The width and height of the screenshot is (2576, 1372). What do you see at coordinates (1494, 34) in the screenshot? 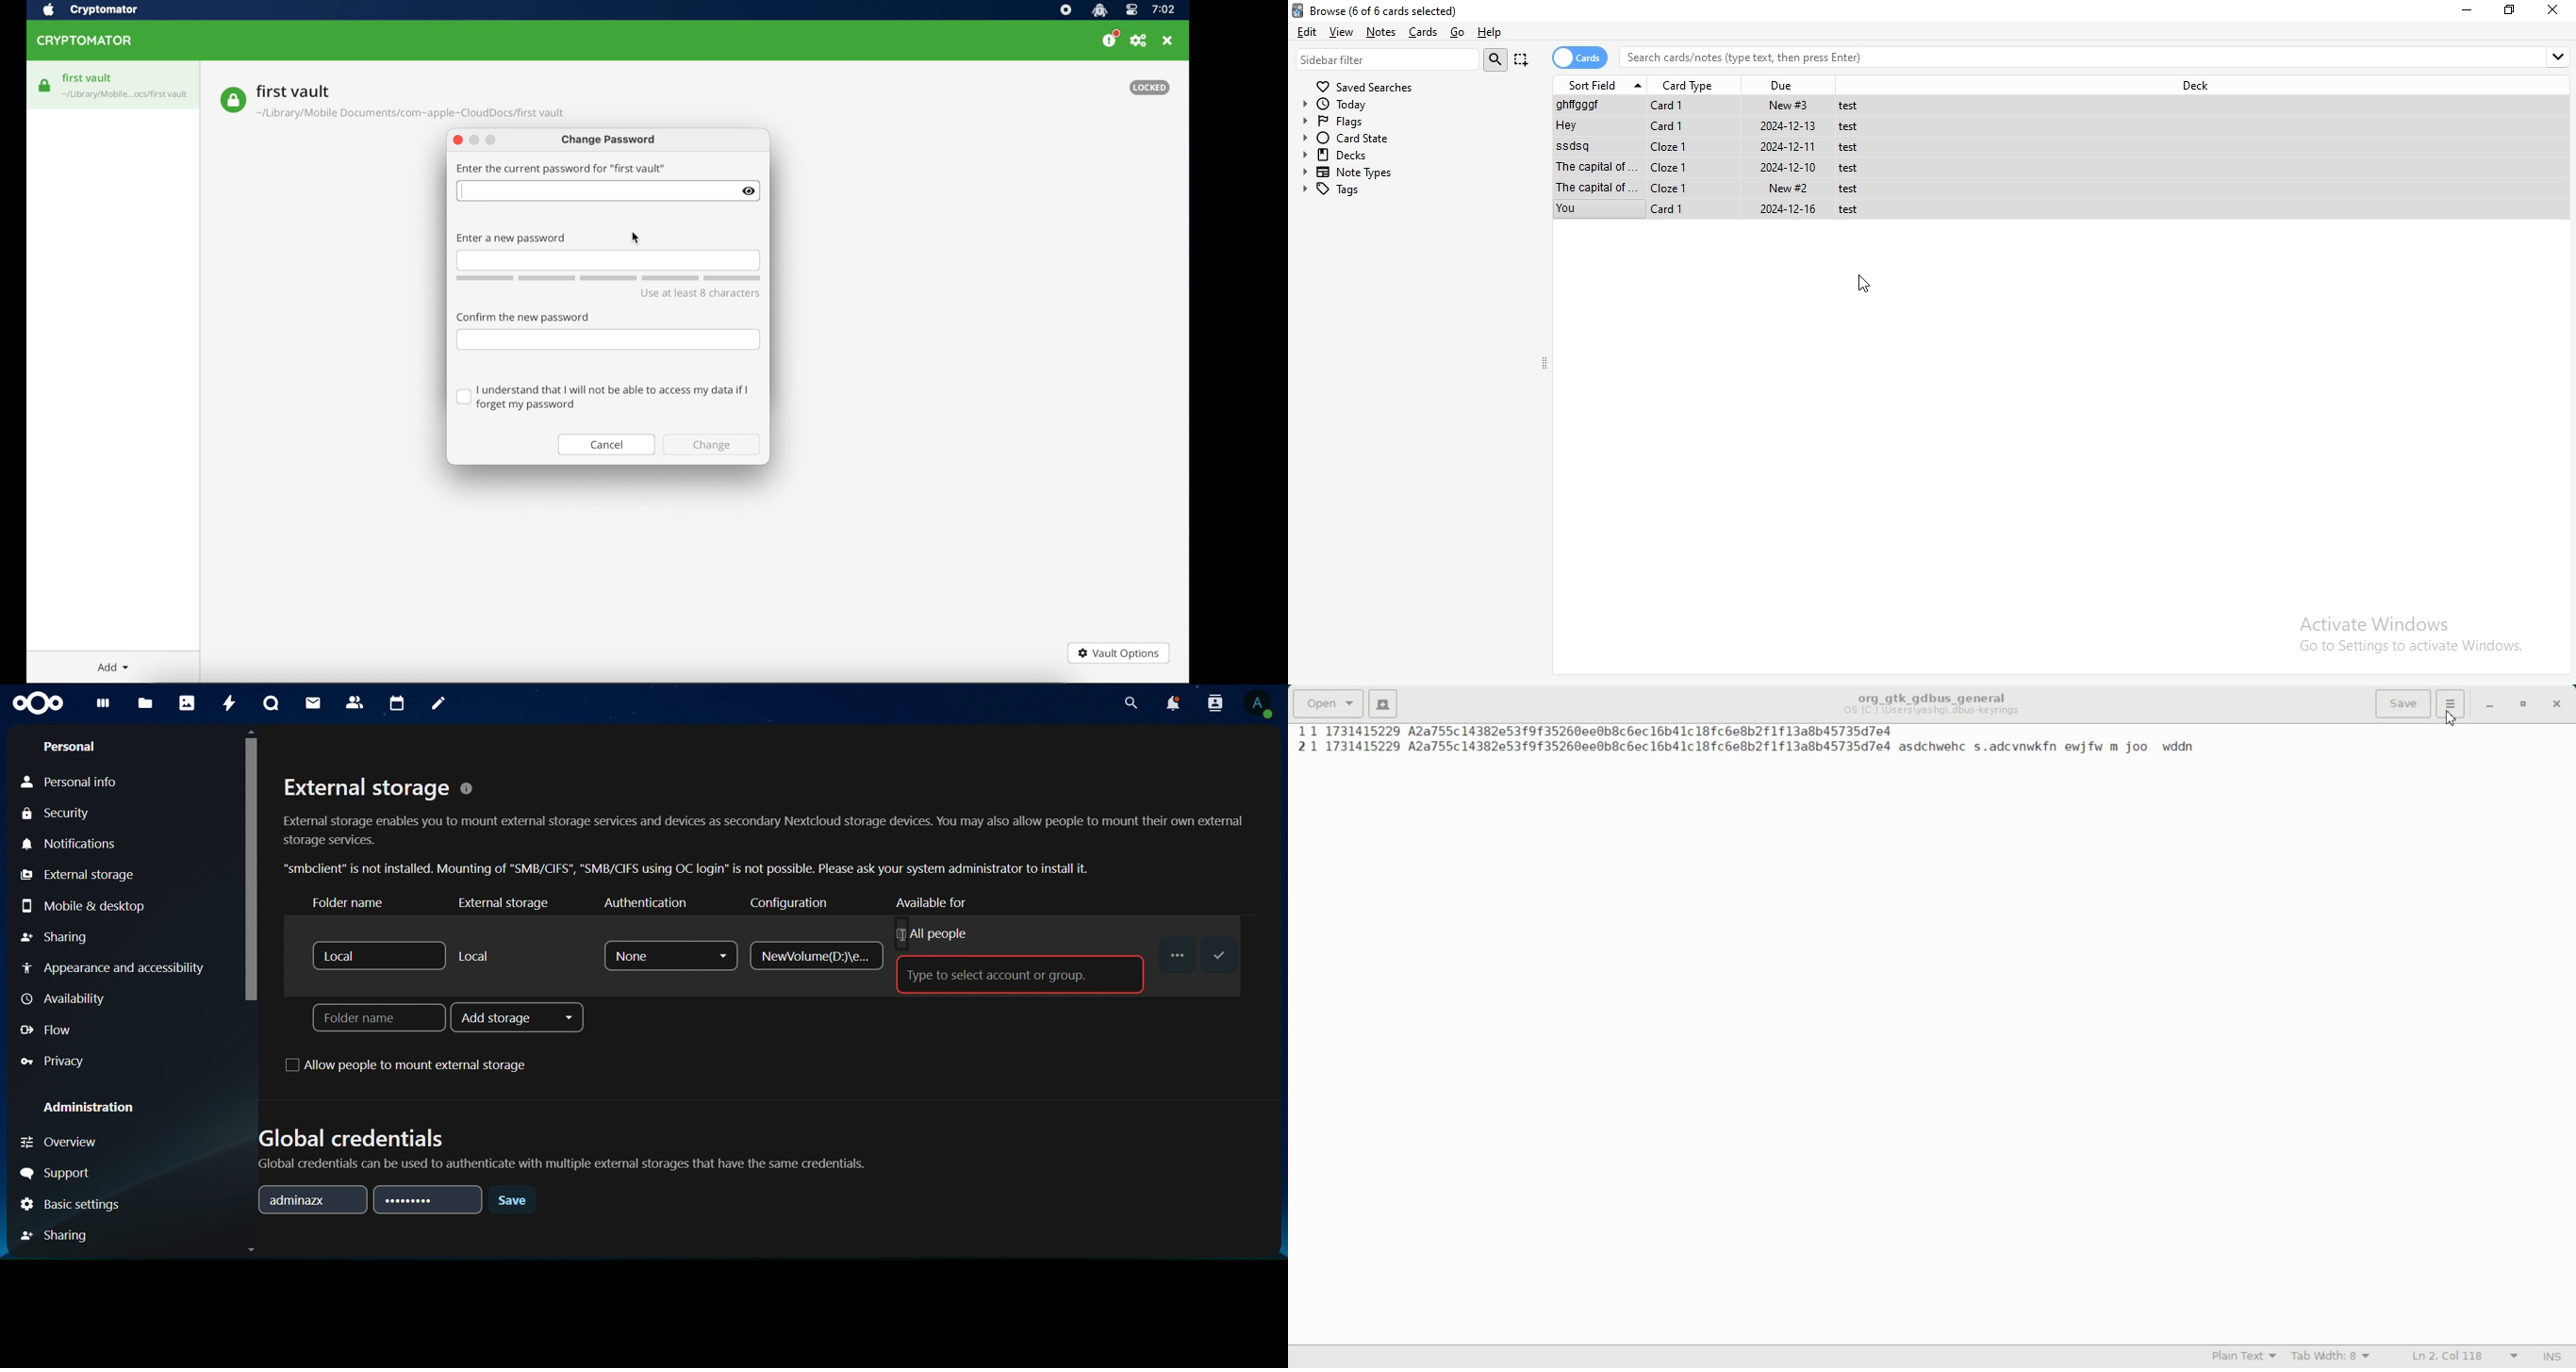
I see `help` at bounding box center [1494, 34].